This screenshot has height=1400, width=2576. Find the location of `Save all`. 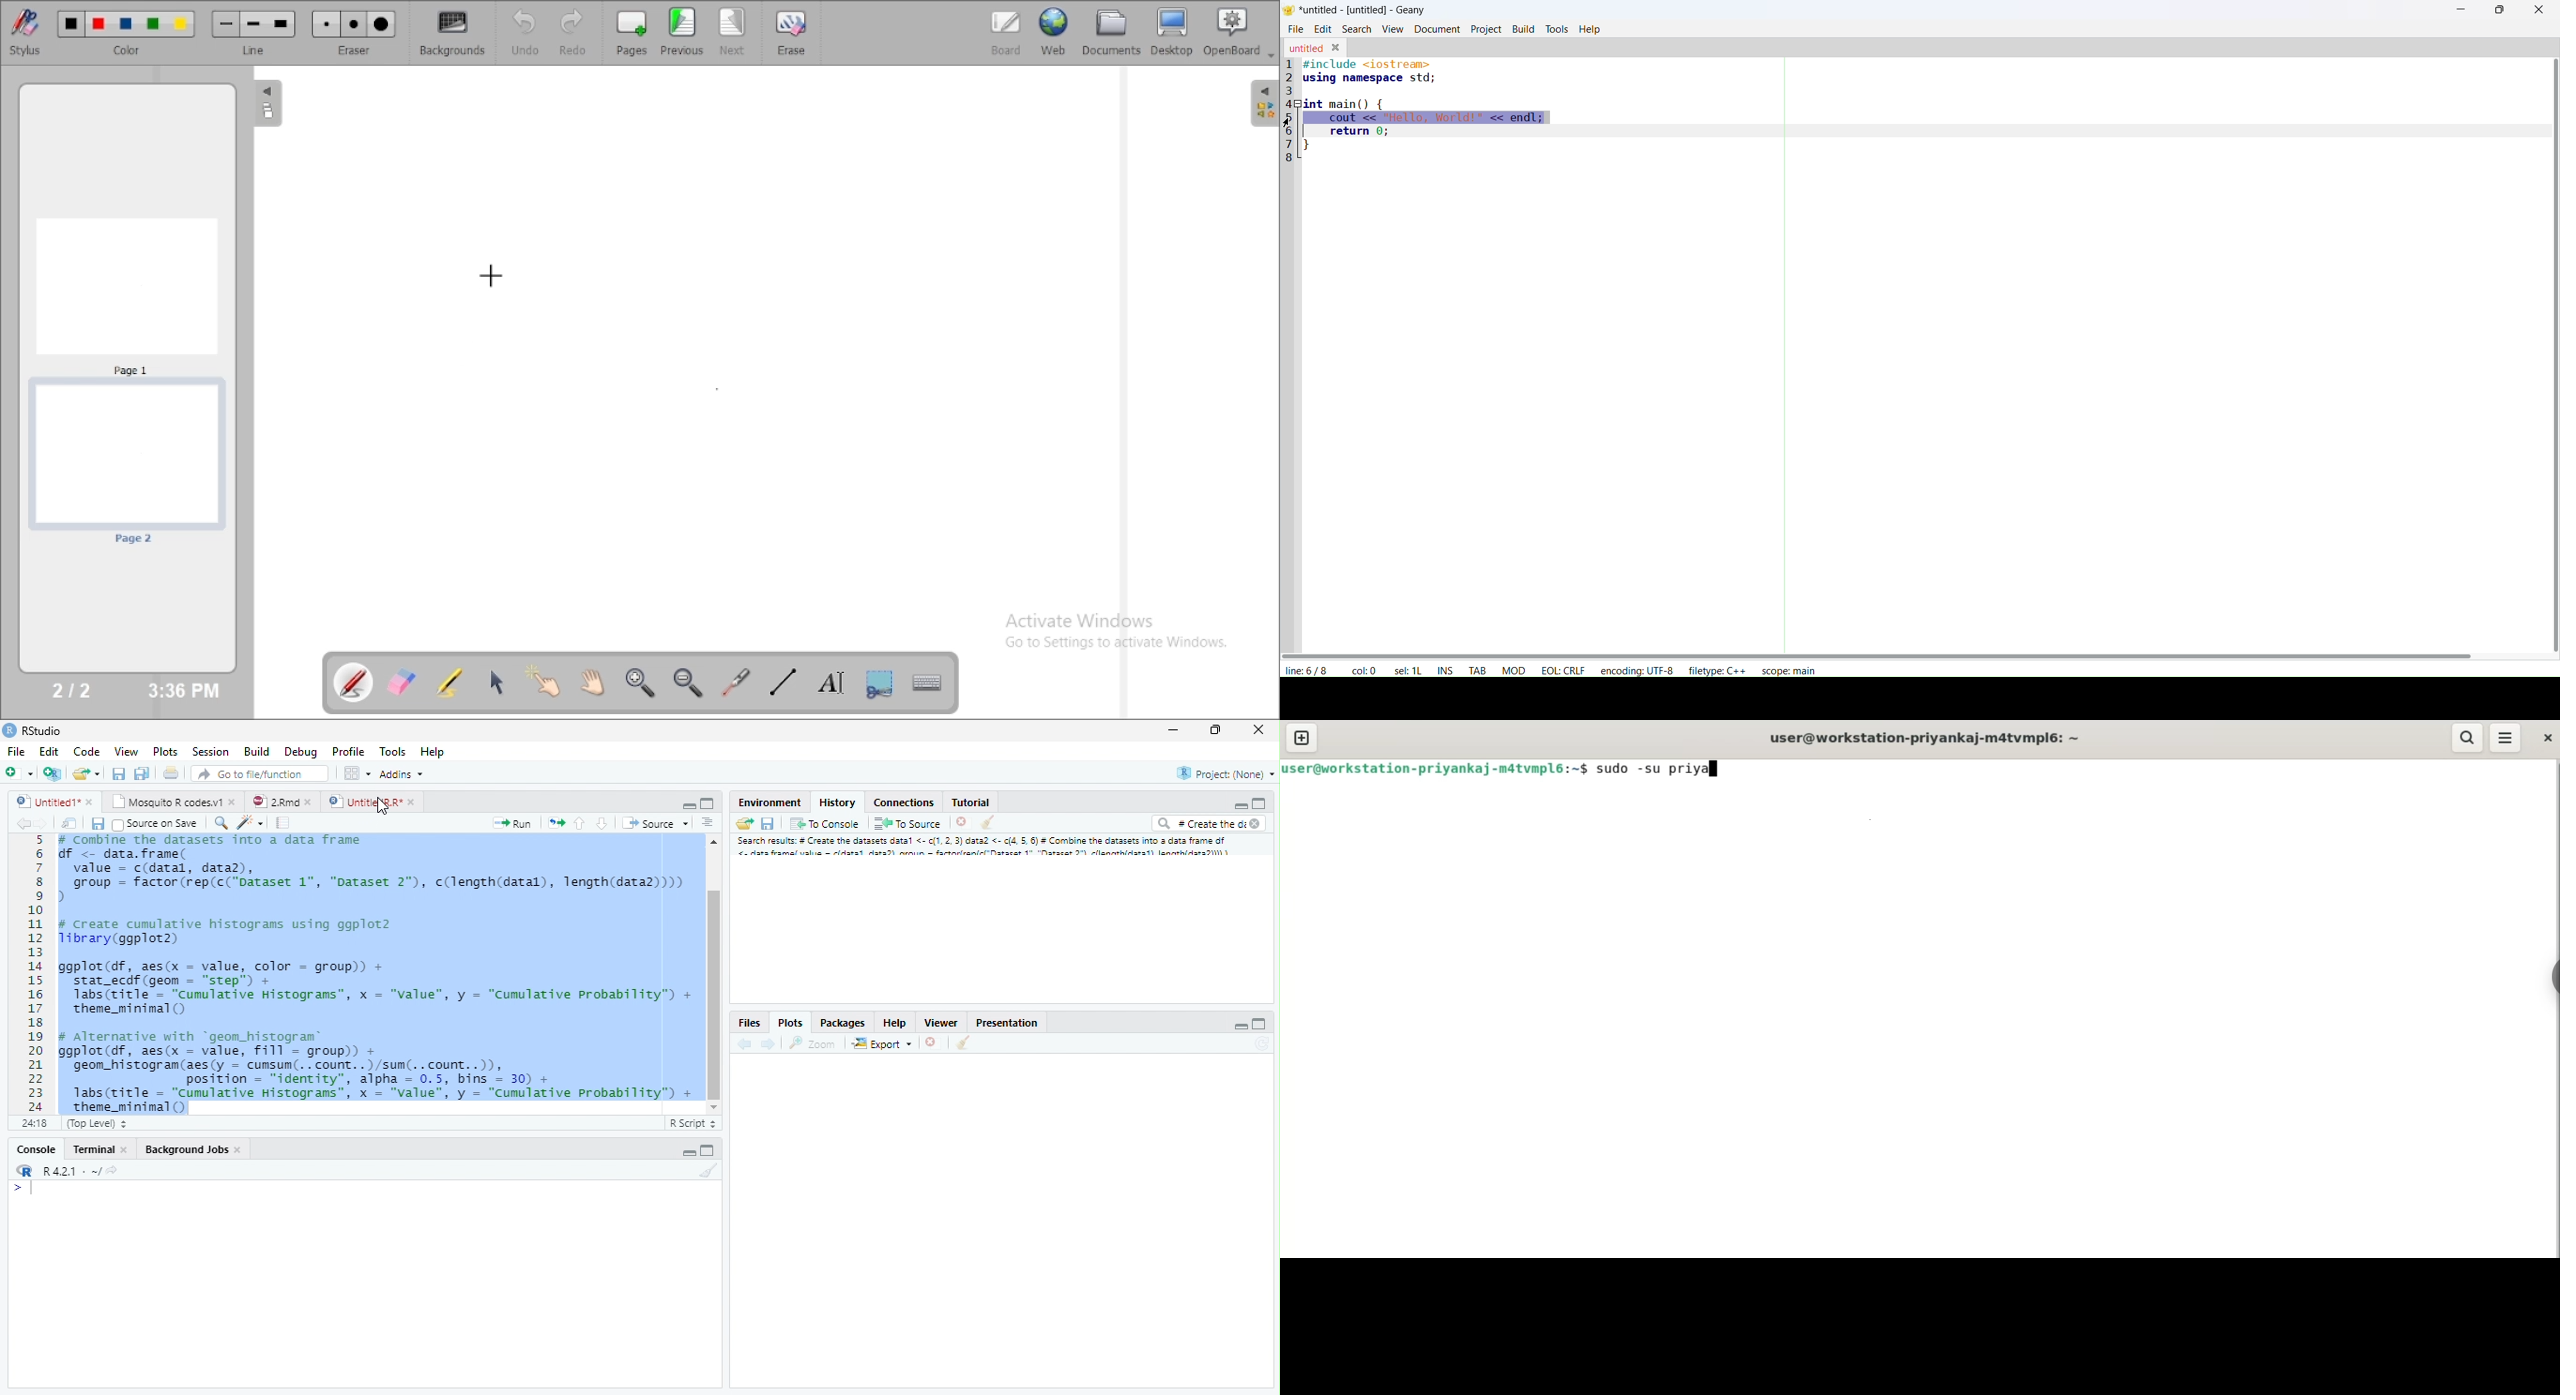

Save all is located at coordinates (142, 773).